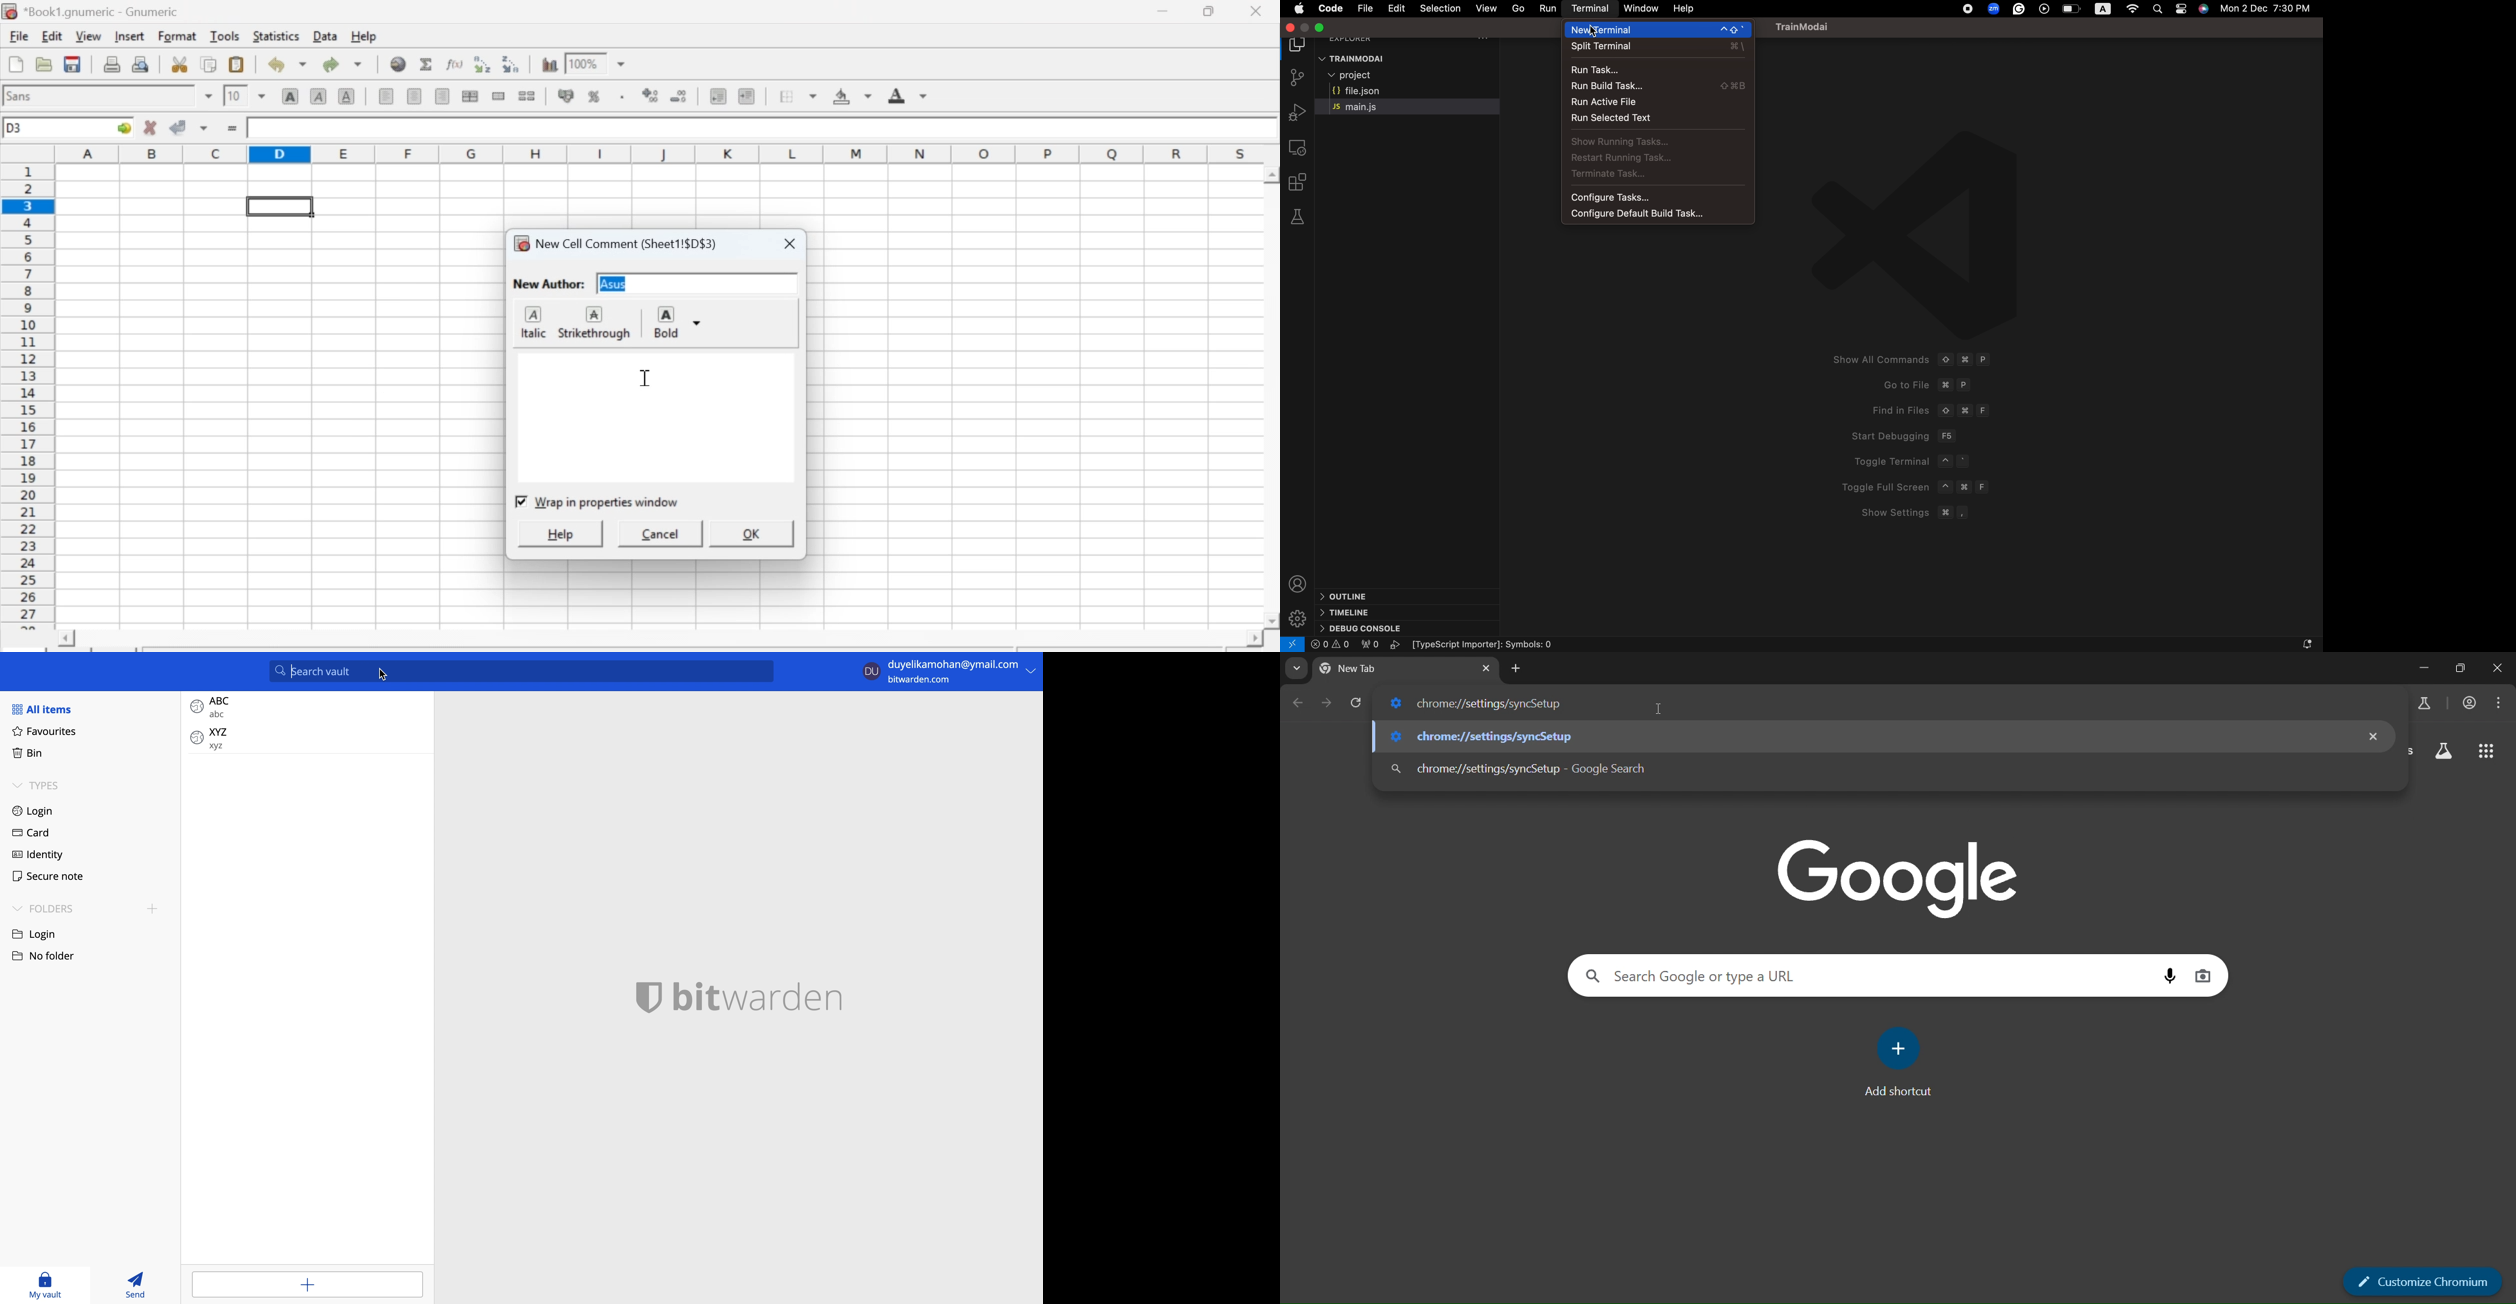 The image size is (2520, 1316). I want to click on run text, so click(1656, 120).